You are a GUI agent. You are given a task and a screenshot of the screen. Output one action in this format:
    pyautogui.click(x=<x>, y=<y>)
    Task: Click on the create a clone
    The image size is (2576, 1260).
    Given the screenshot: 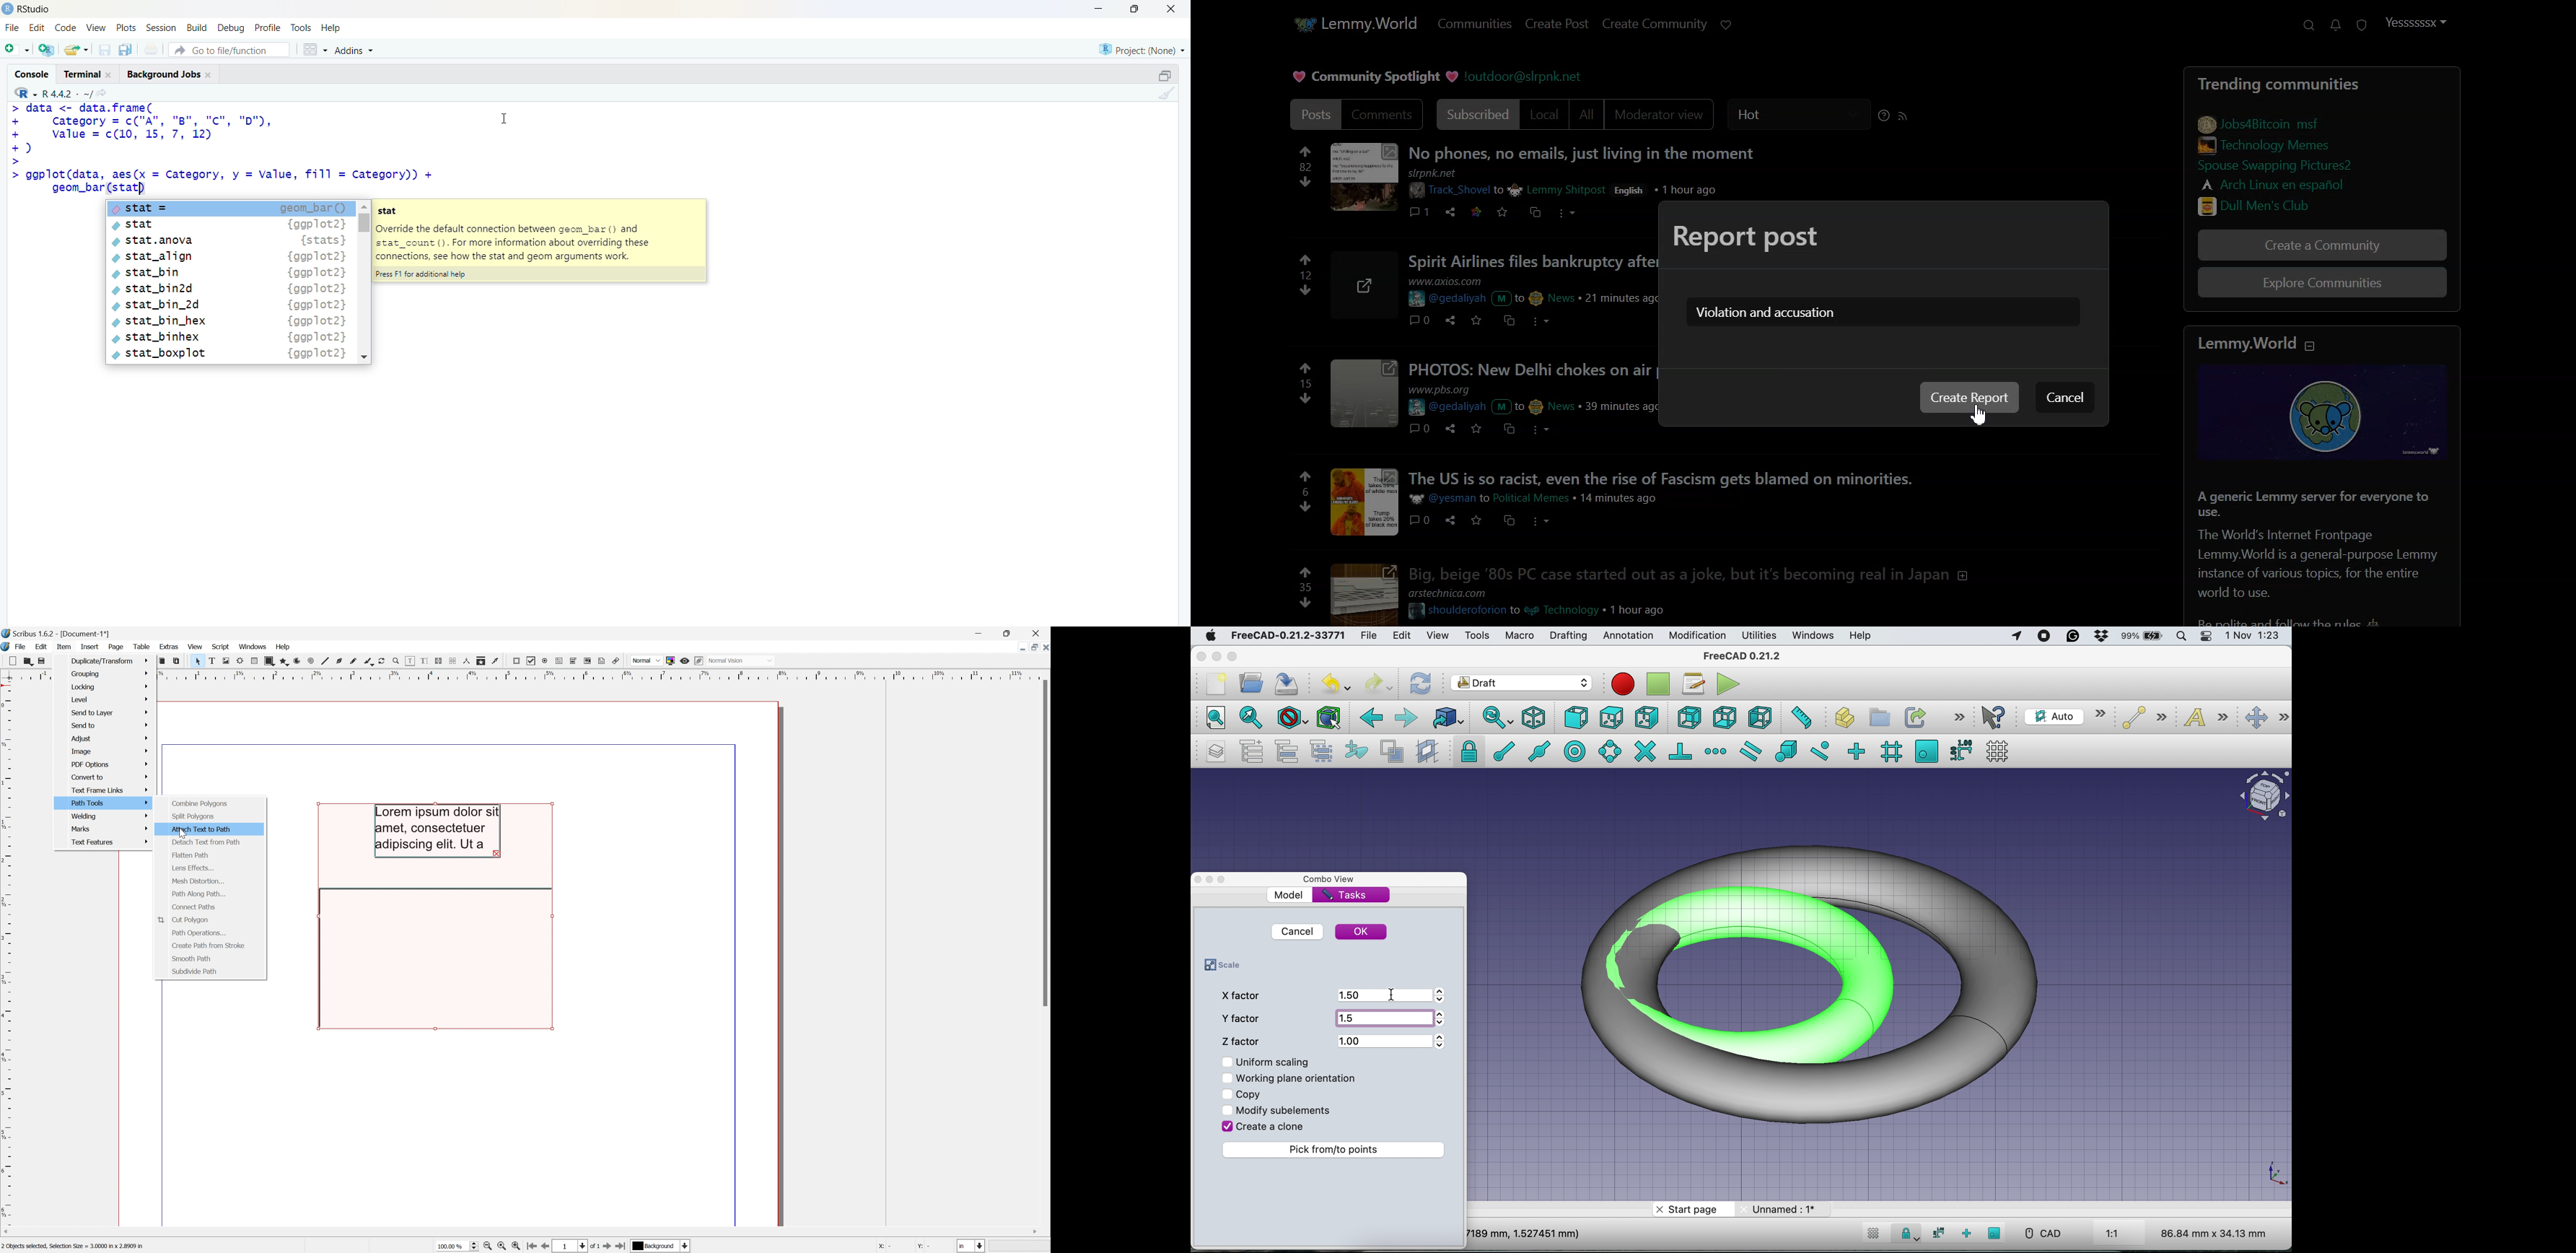 What is the action you would take?
    pyautogui.click(x=1272, y=1129)
    